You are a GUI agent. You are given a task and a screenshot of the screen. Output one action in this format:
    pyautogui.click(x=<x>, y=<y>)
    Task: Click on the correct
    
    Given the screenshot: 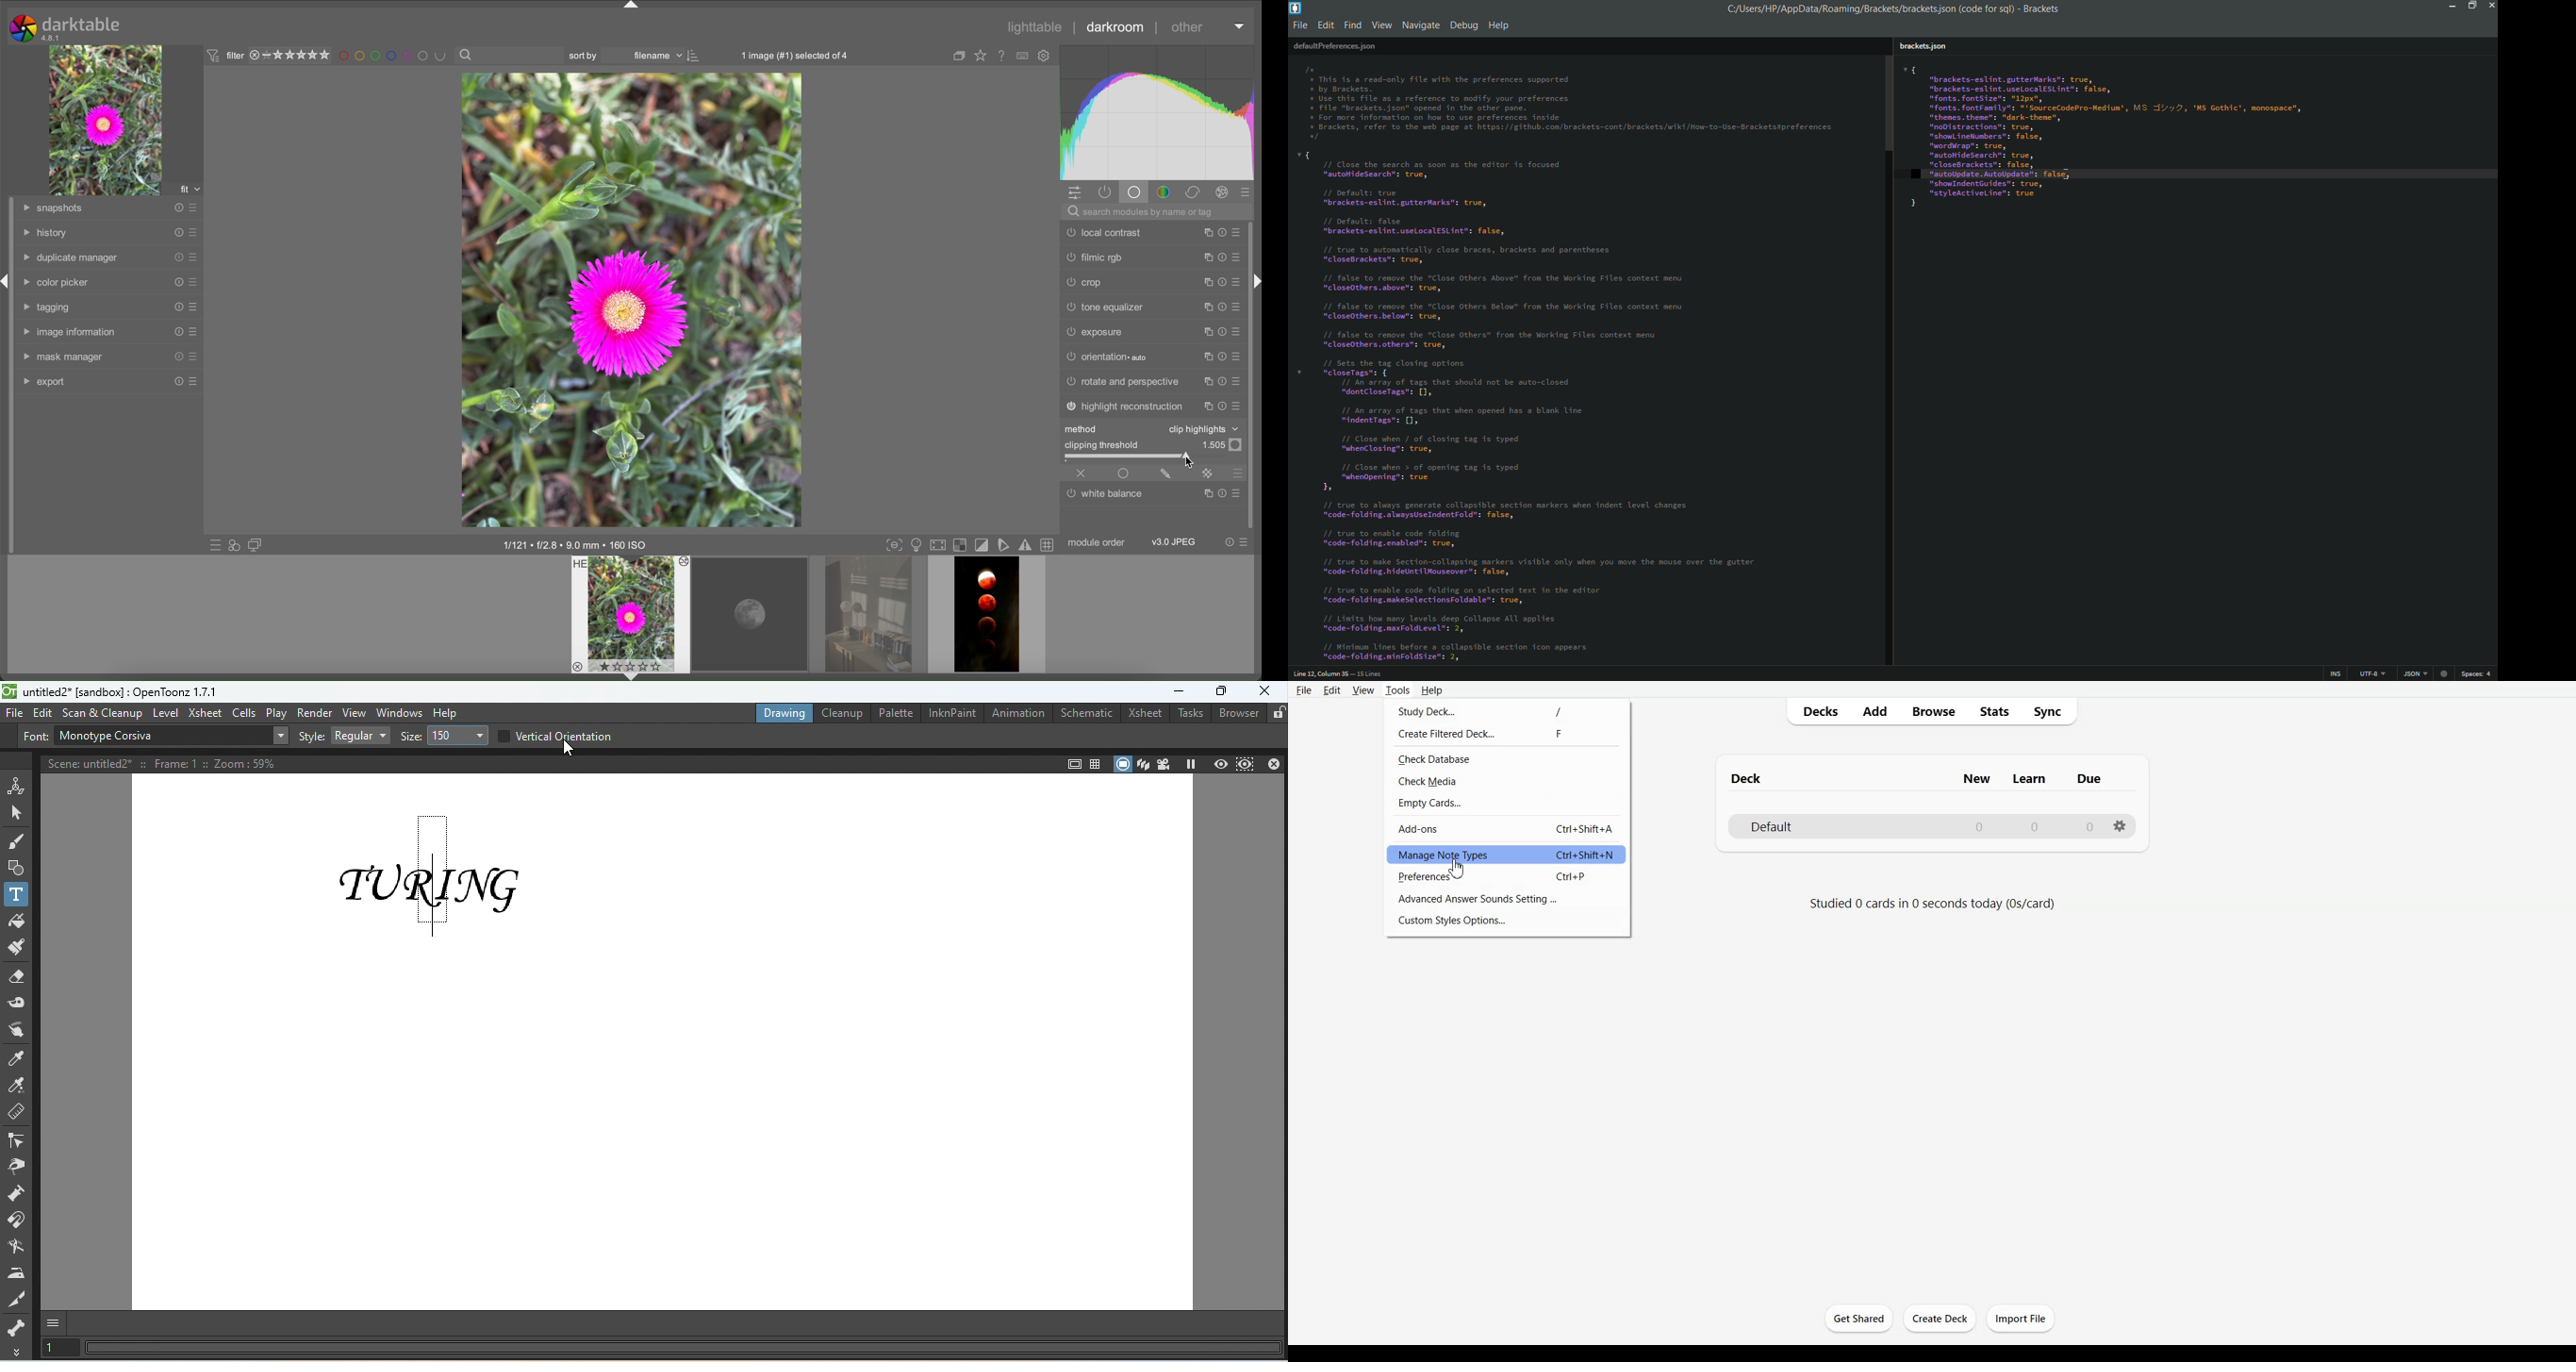 What is the action you would take?
    pyautogui.click(x=1193, y=192)
    